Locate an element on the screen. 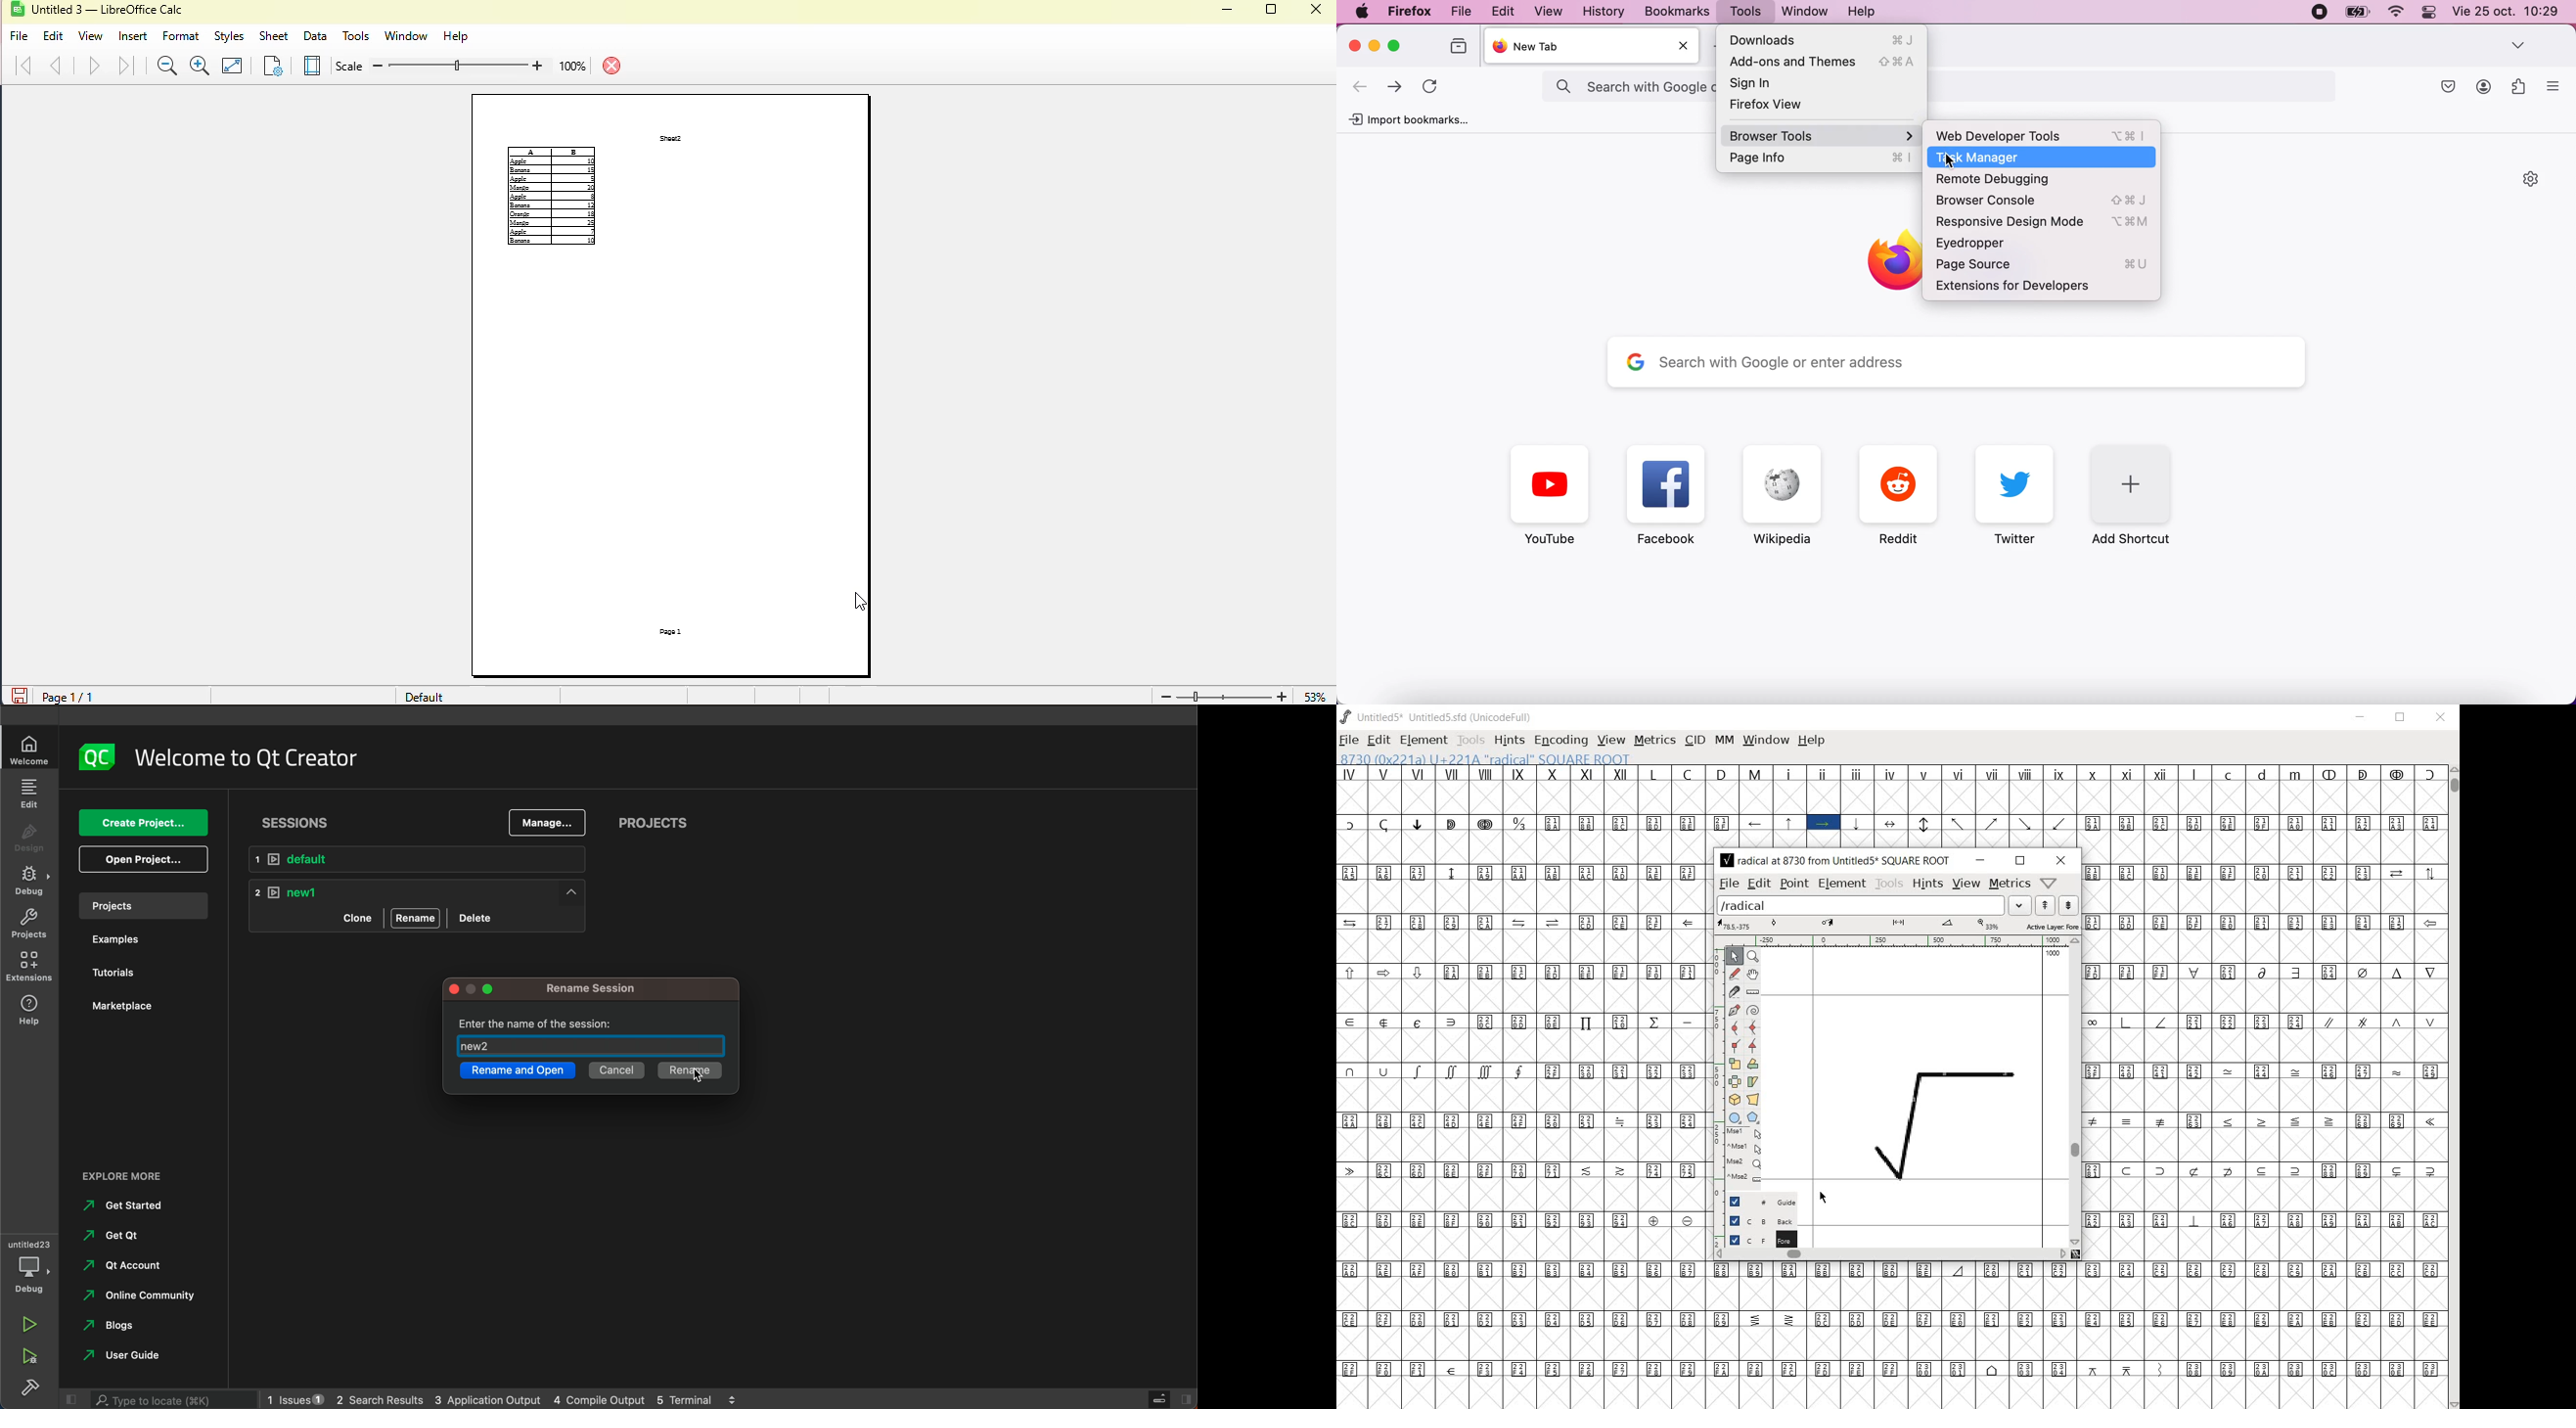 The height and width of the screenshot is (1428, 2576). add a point, then drag out its control points is located at coordinates (1733, 1010).